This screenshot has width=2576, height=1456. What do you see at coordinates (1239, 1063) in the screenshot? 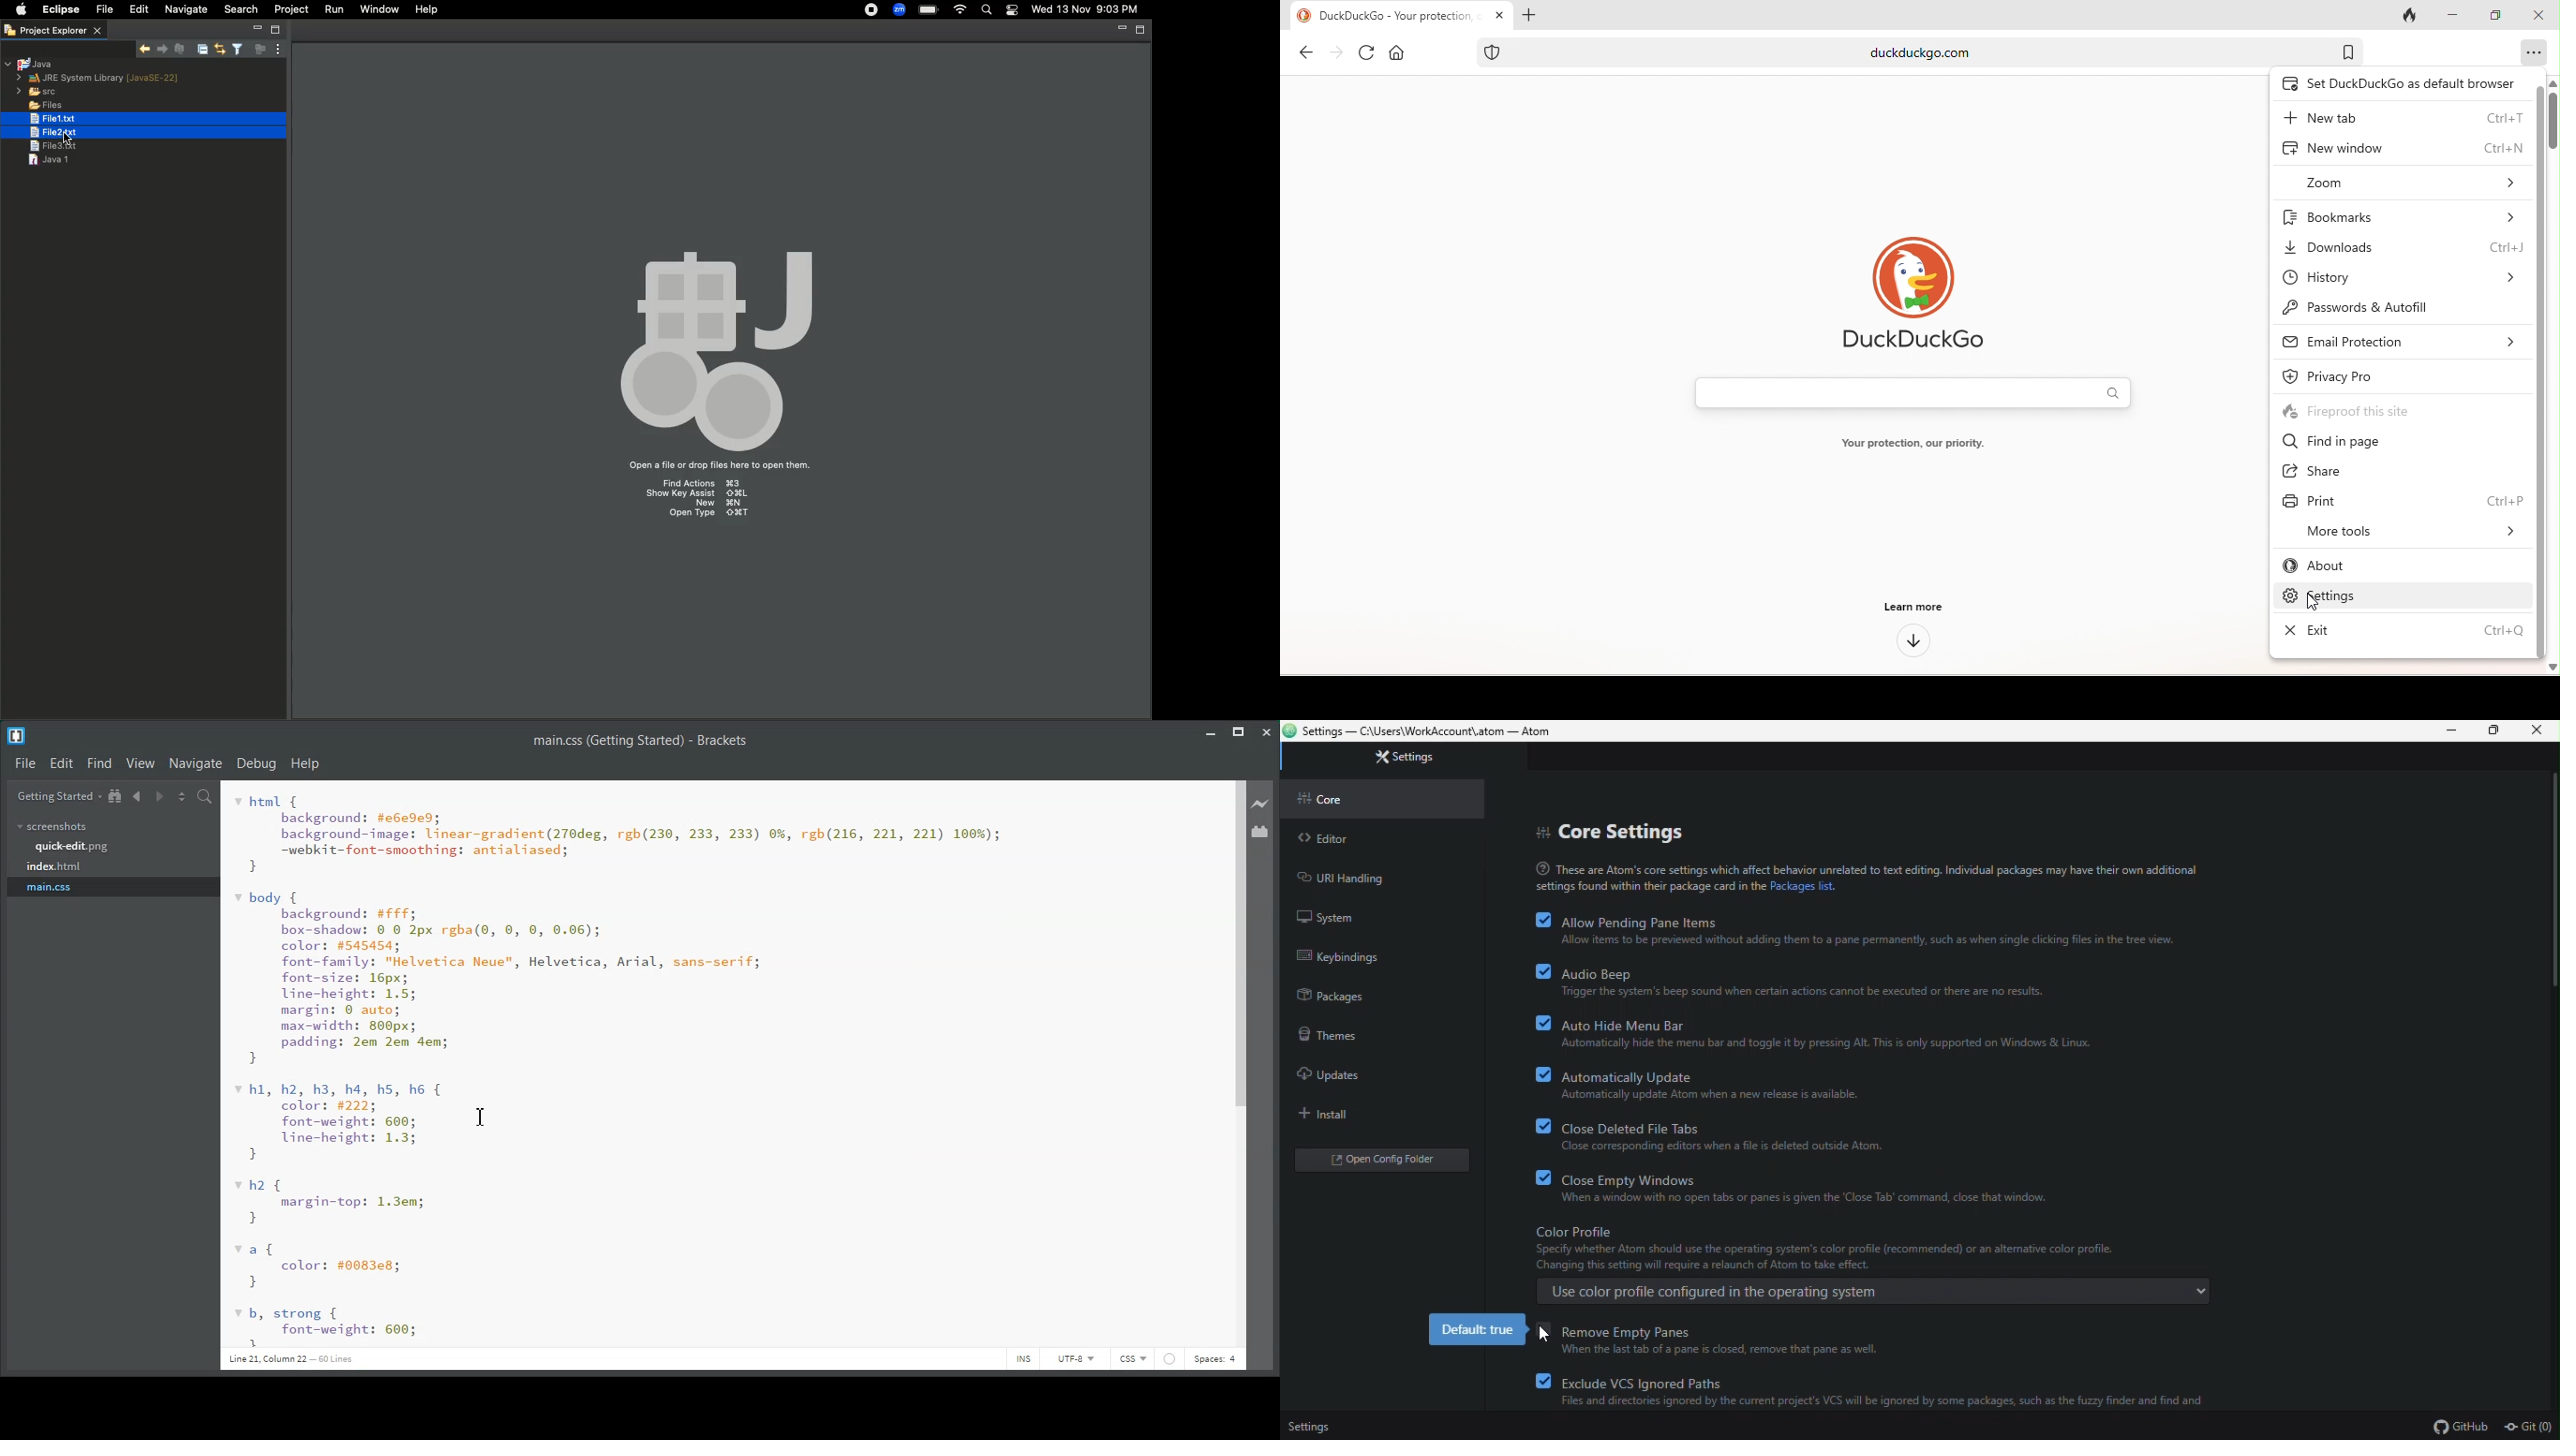
I see `Vertical Scroll Bar` at bounding box center [1239, 1063].